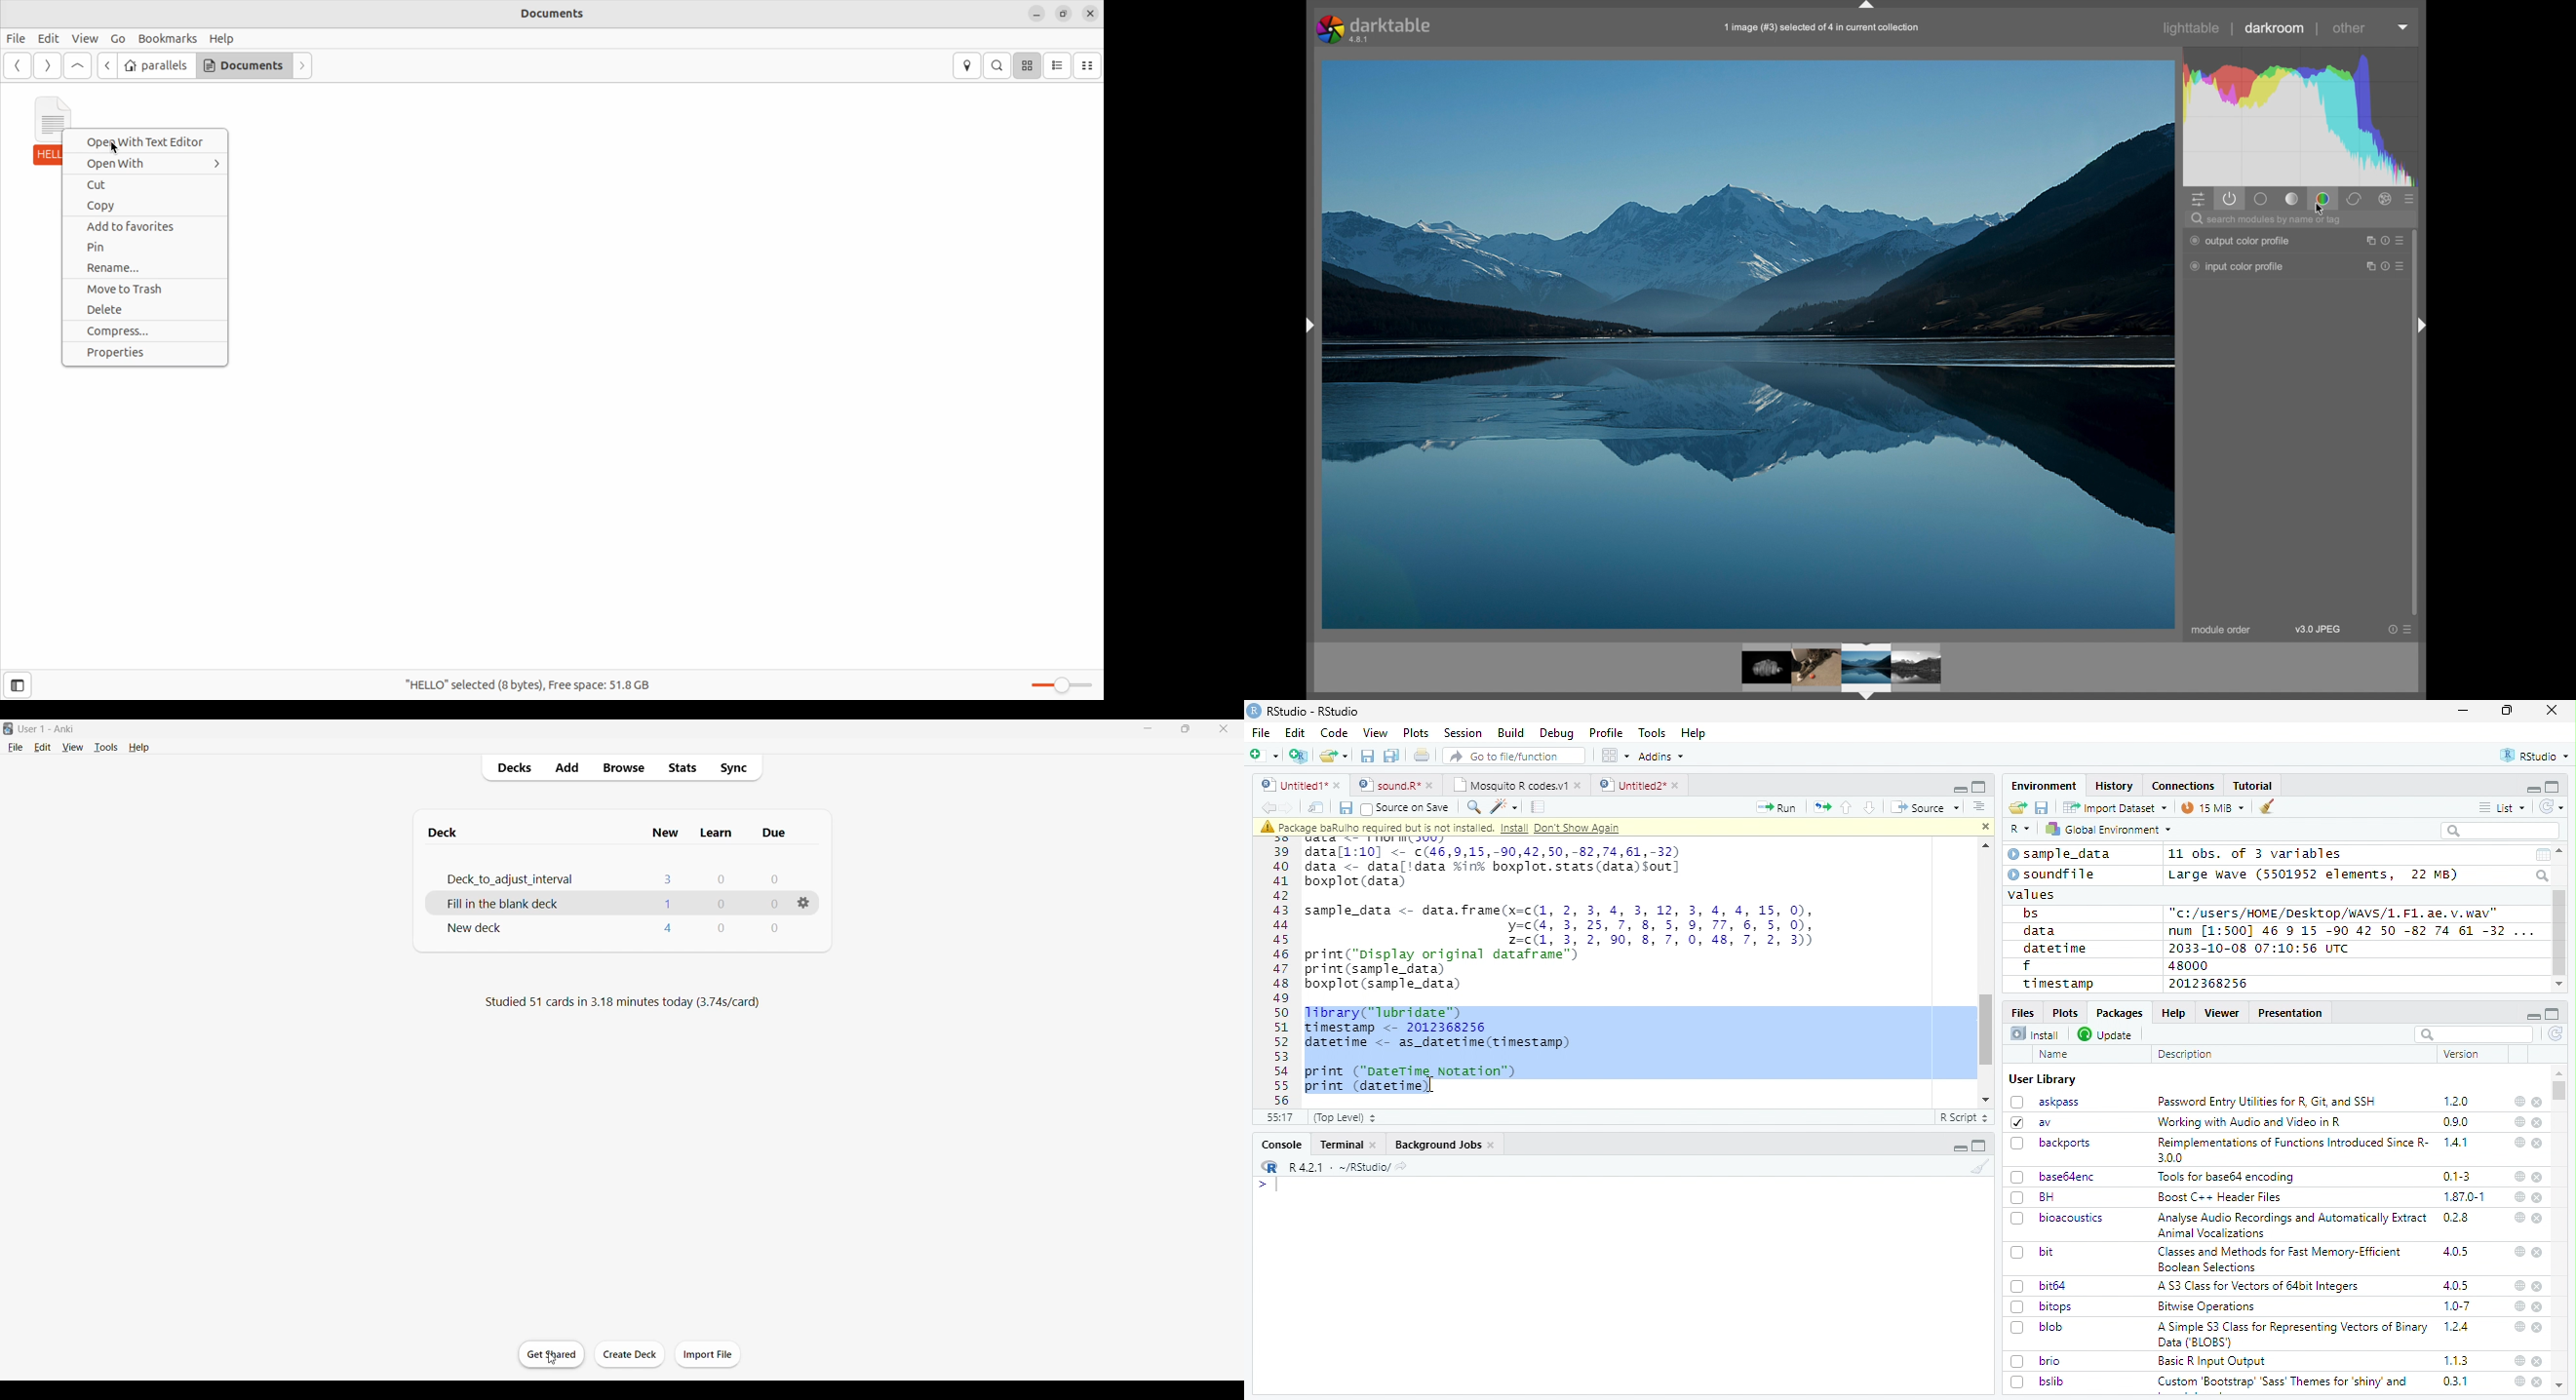 This screenshot has height=1400, width=2576. What do you see at coordinates (666, 904) in the screenshot?
I see `al` at bounding box center [666, 904].